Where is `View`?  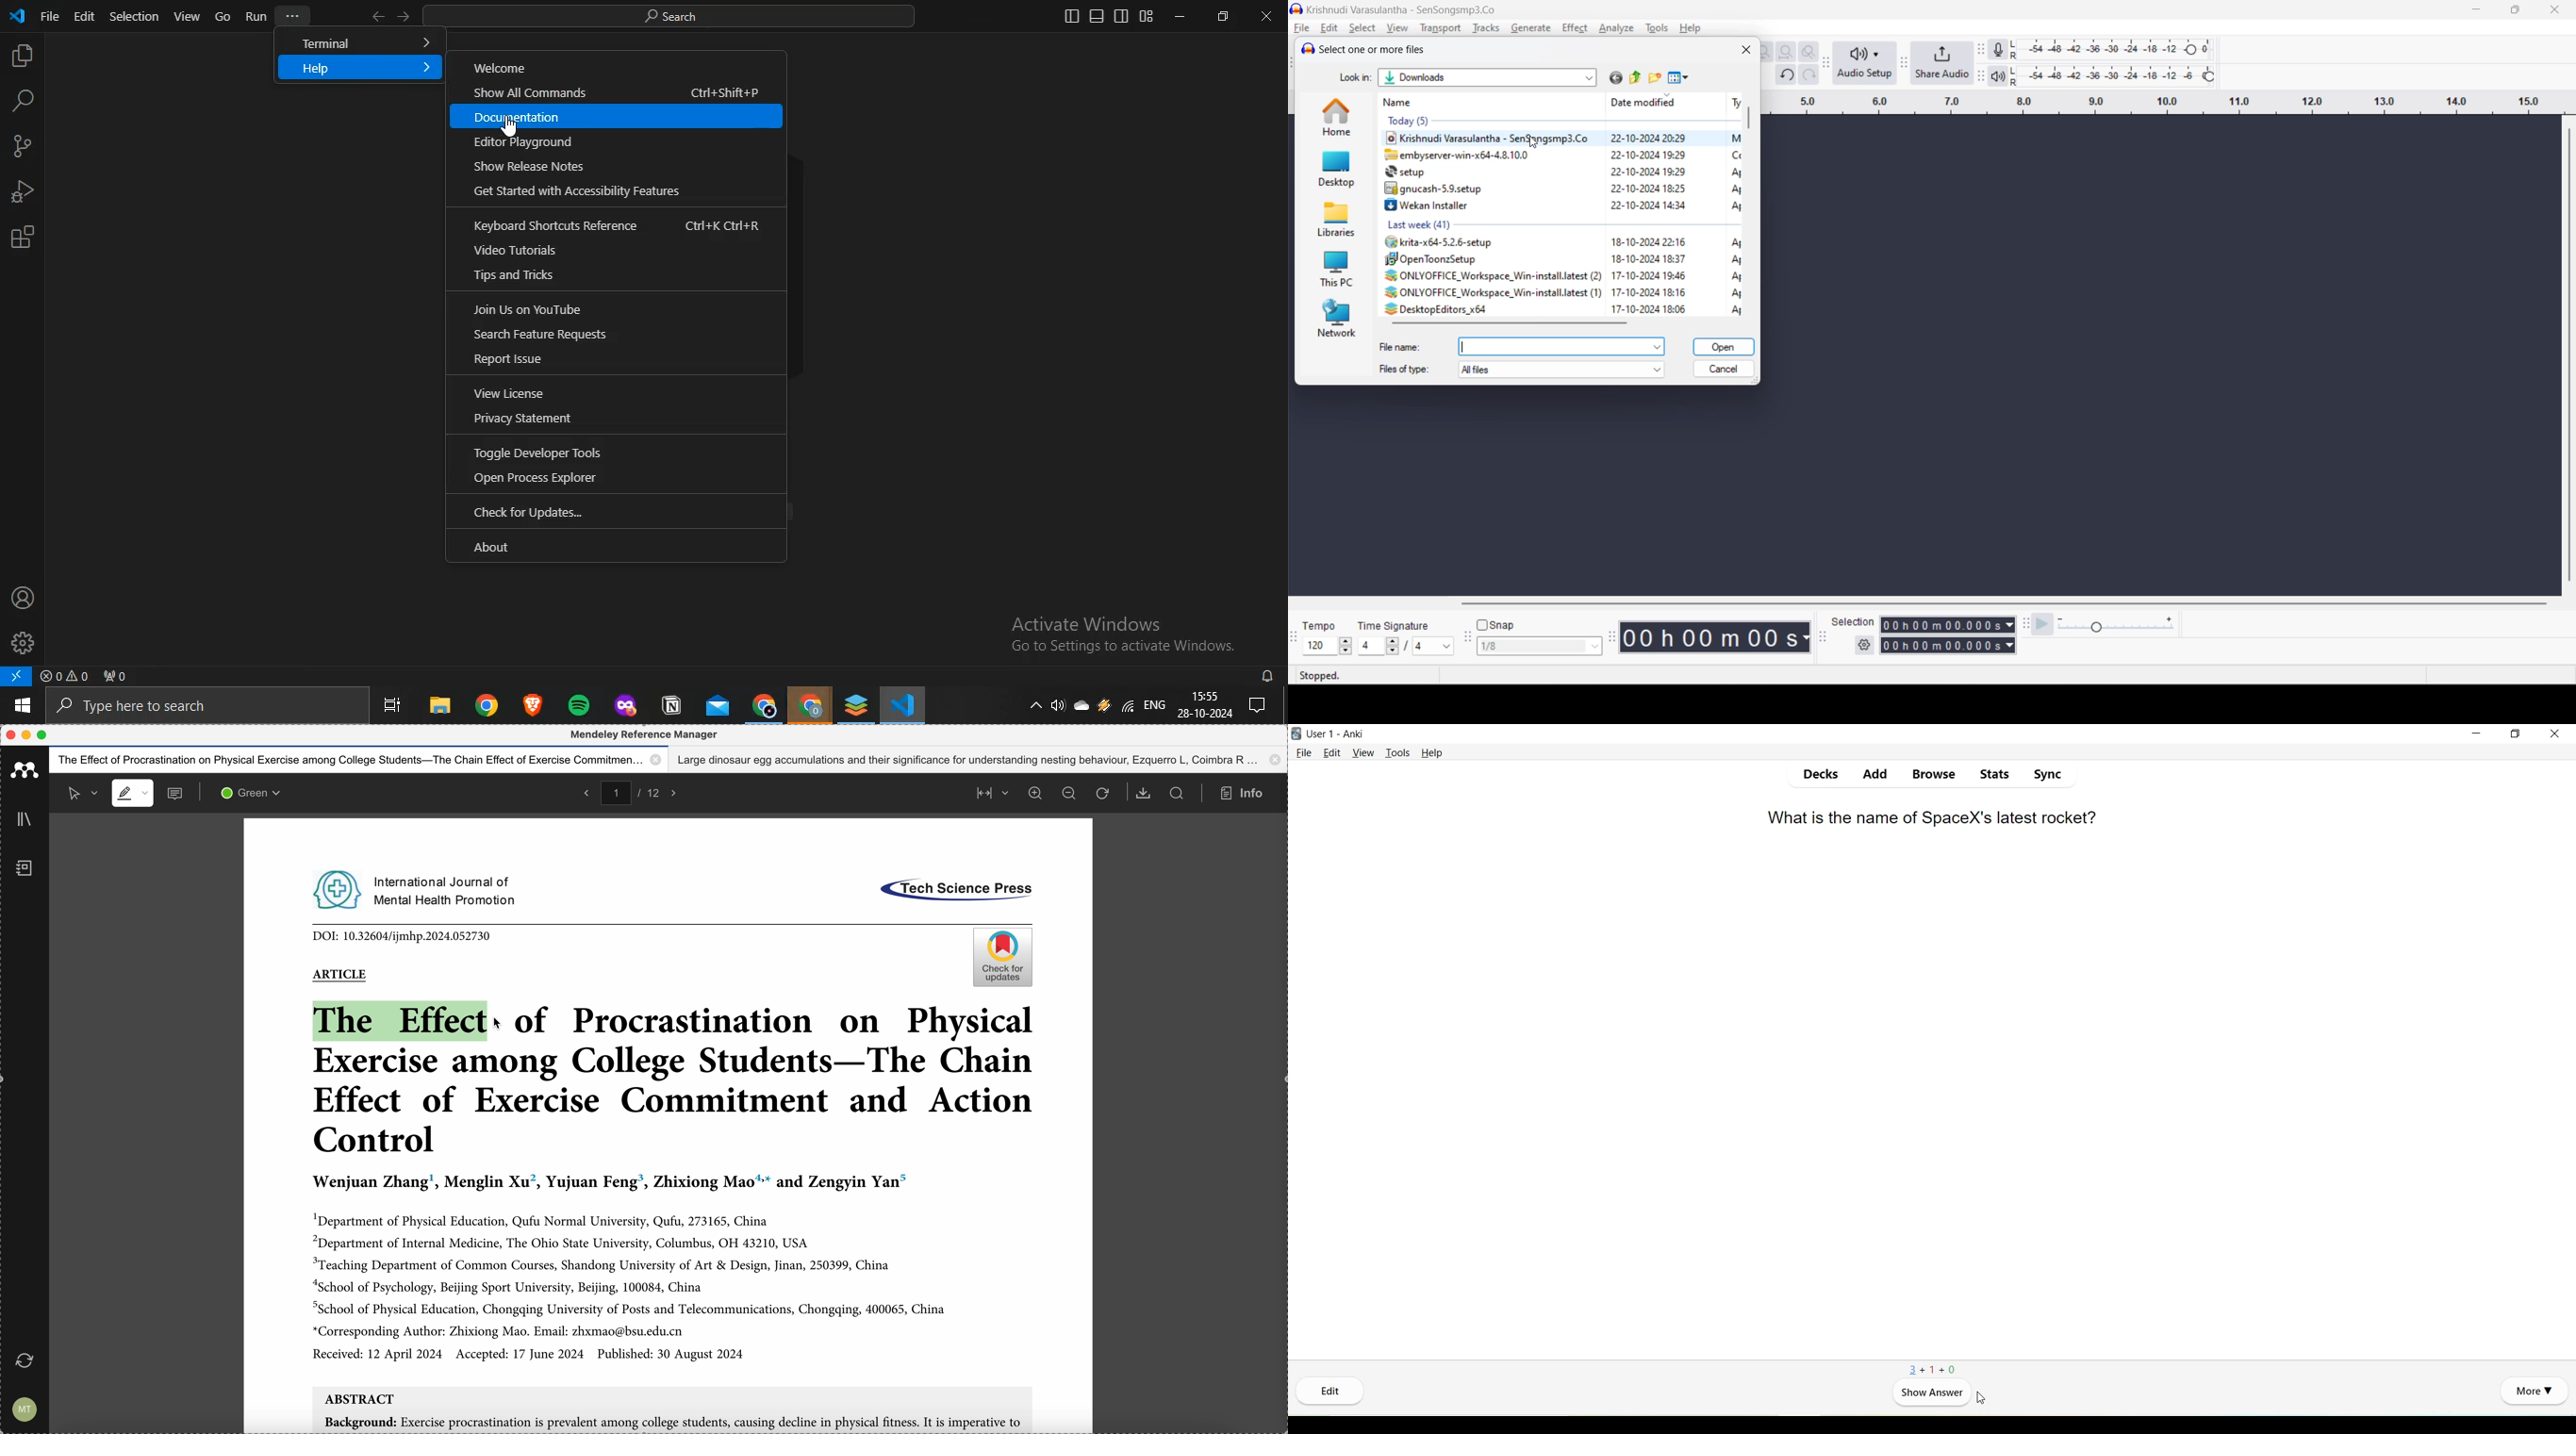
View is located at coordinates (1364, 752).